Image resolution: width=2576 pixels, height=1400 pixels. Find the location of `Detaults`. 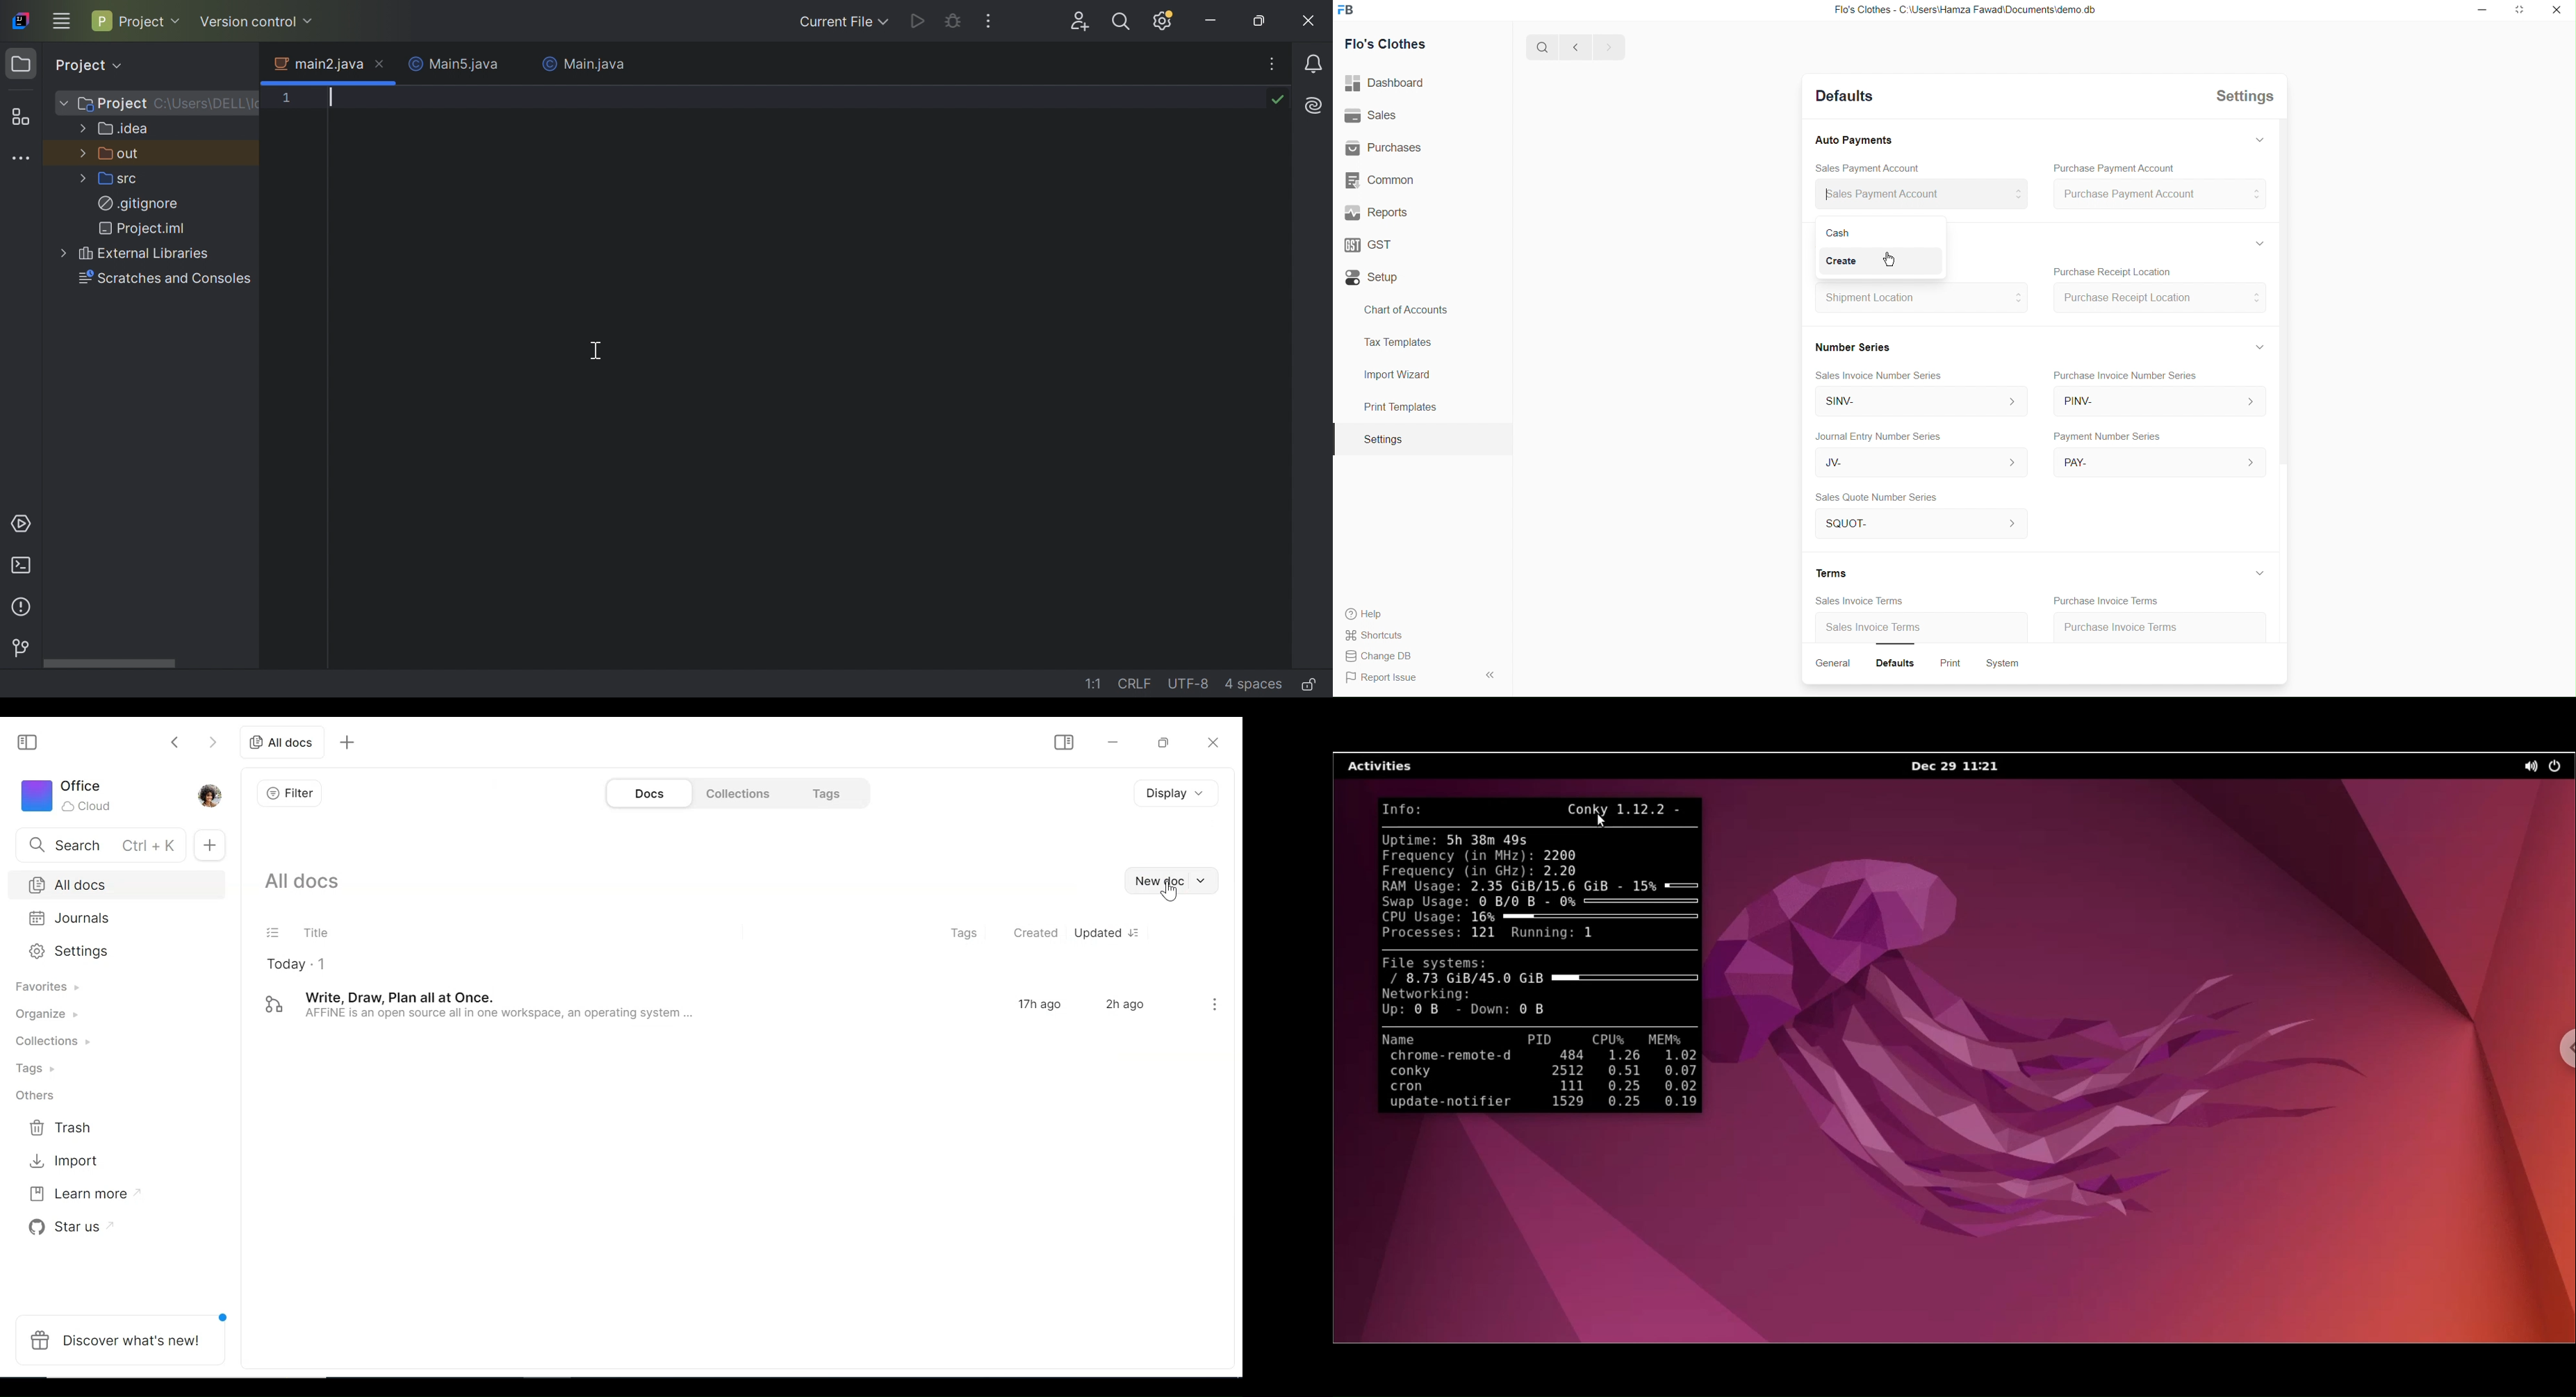

Detaults is located at coordinates (1845, 95).